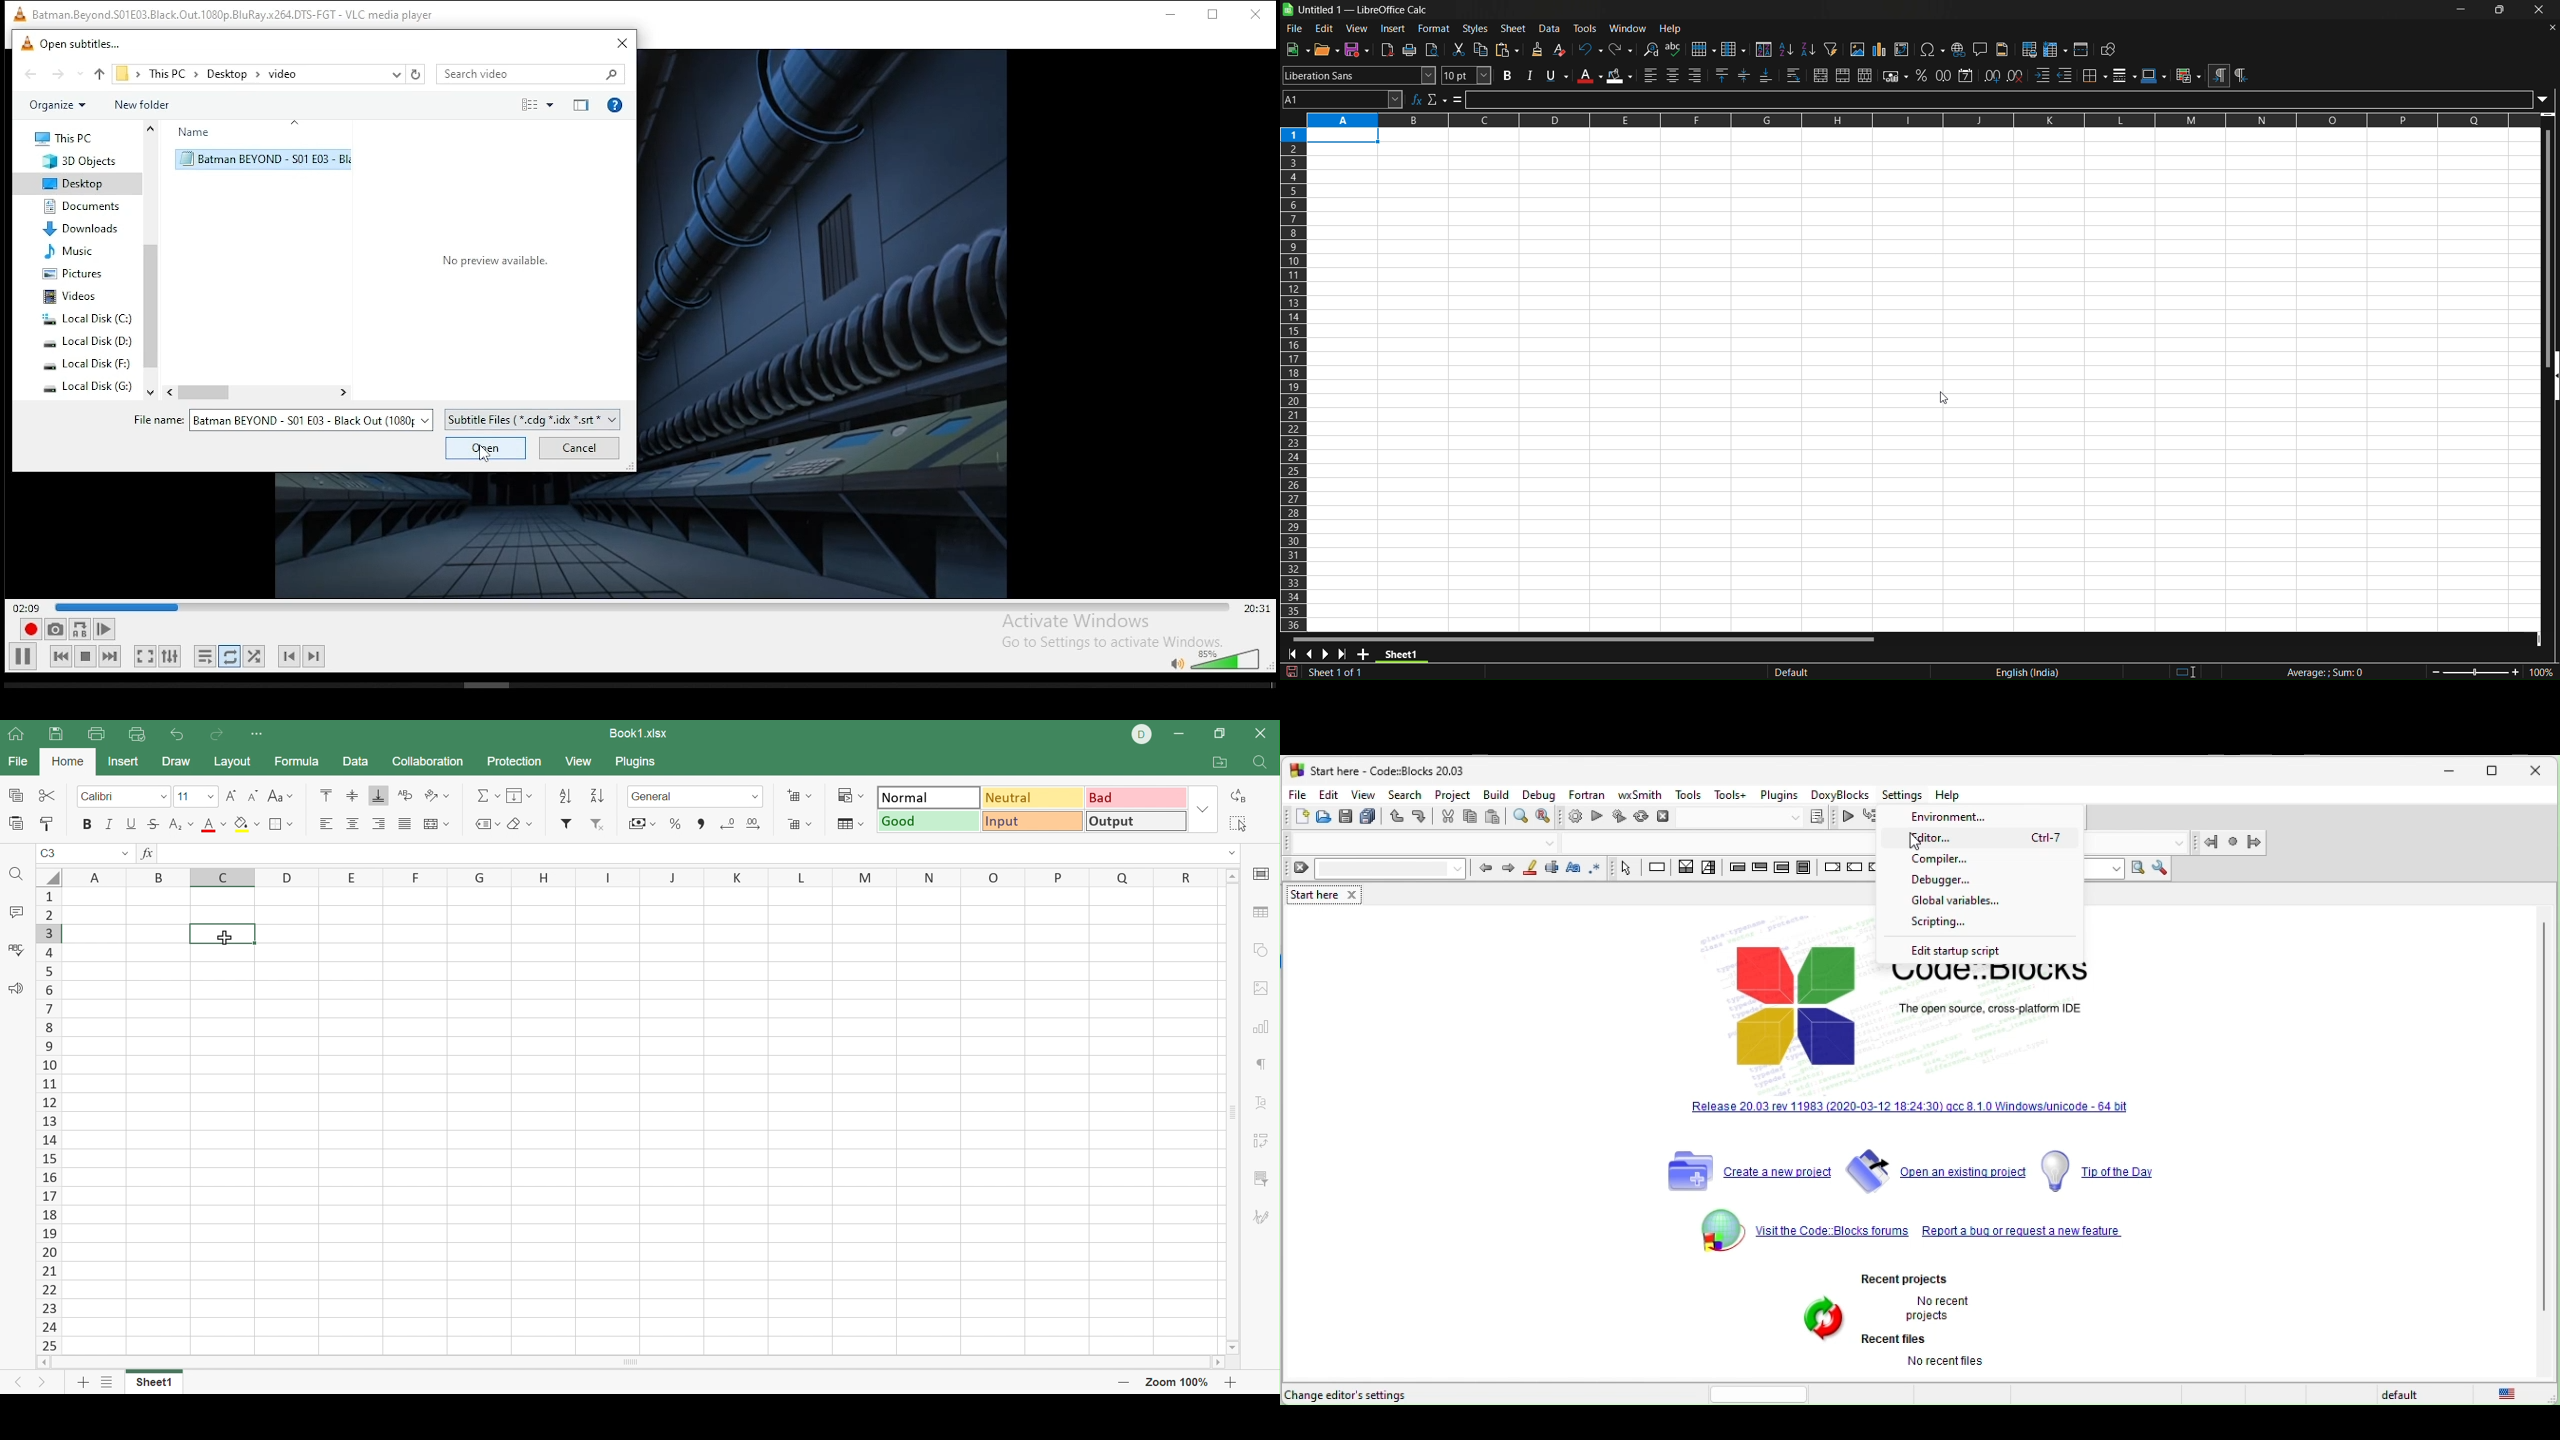  What do you see at coordinates (1509, 50) in the screenshot?
I see `paste` at bounding box center [1509, 50].